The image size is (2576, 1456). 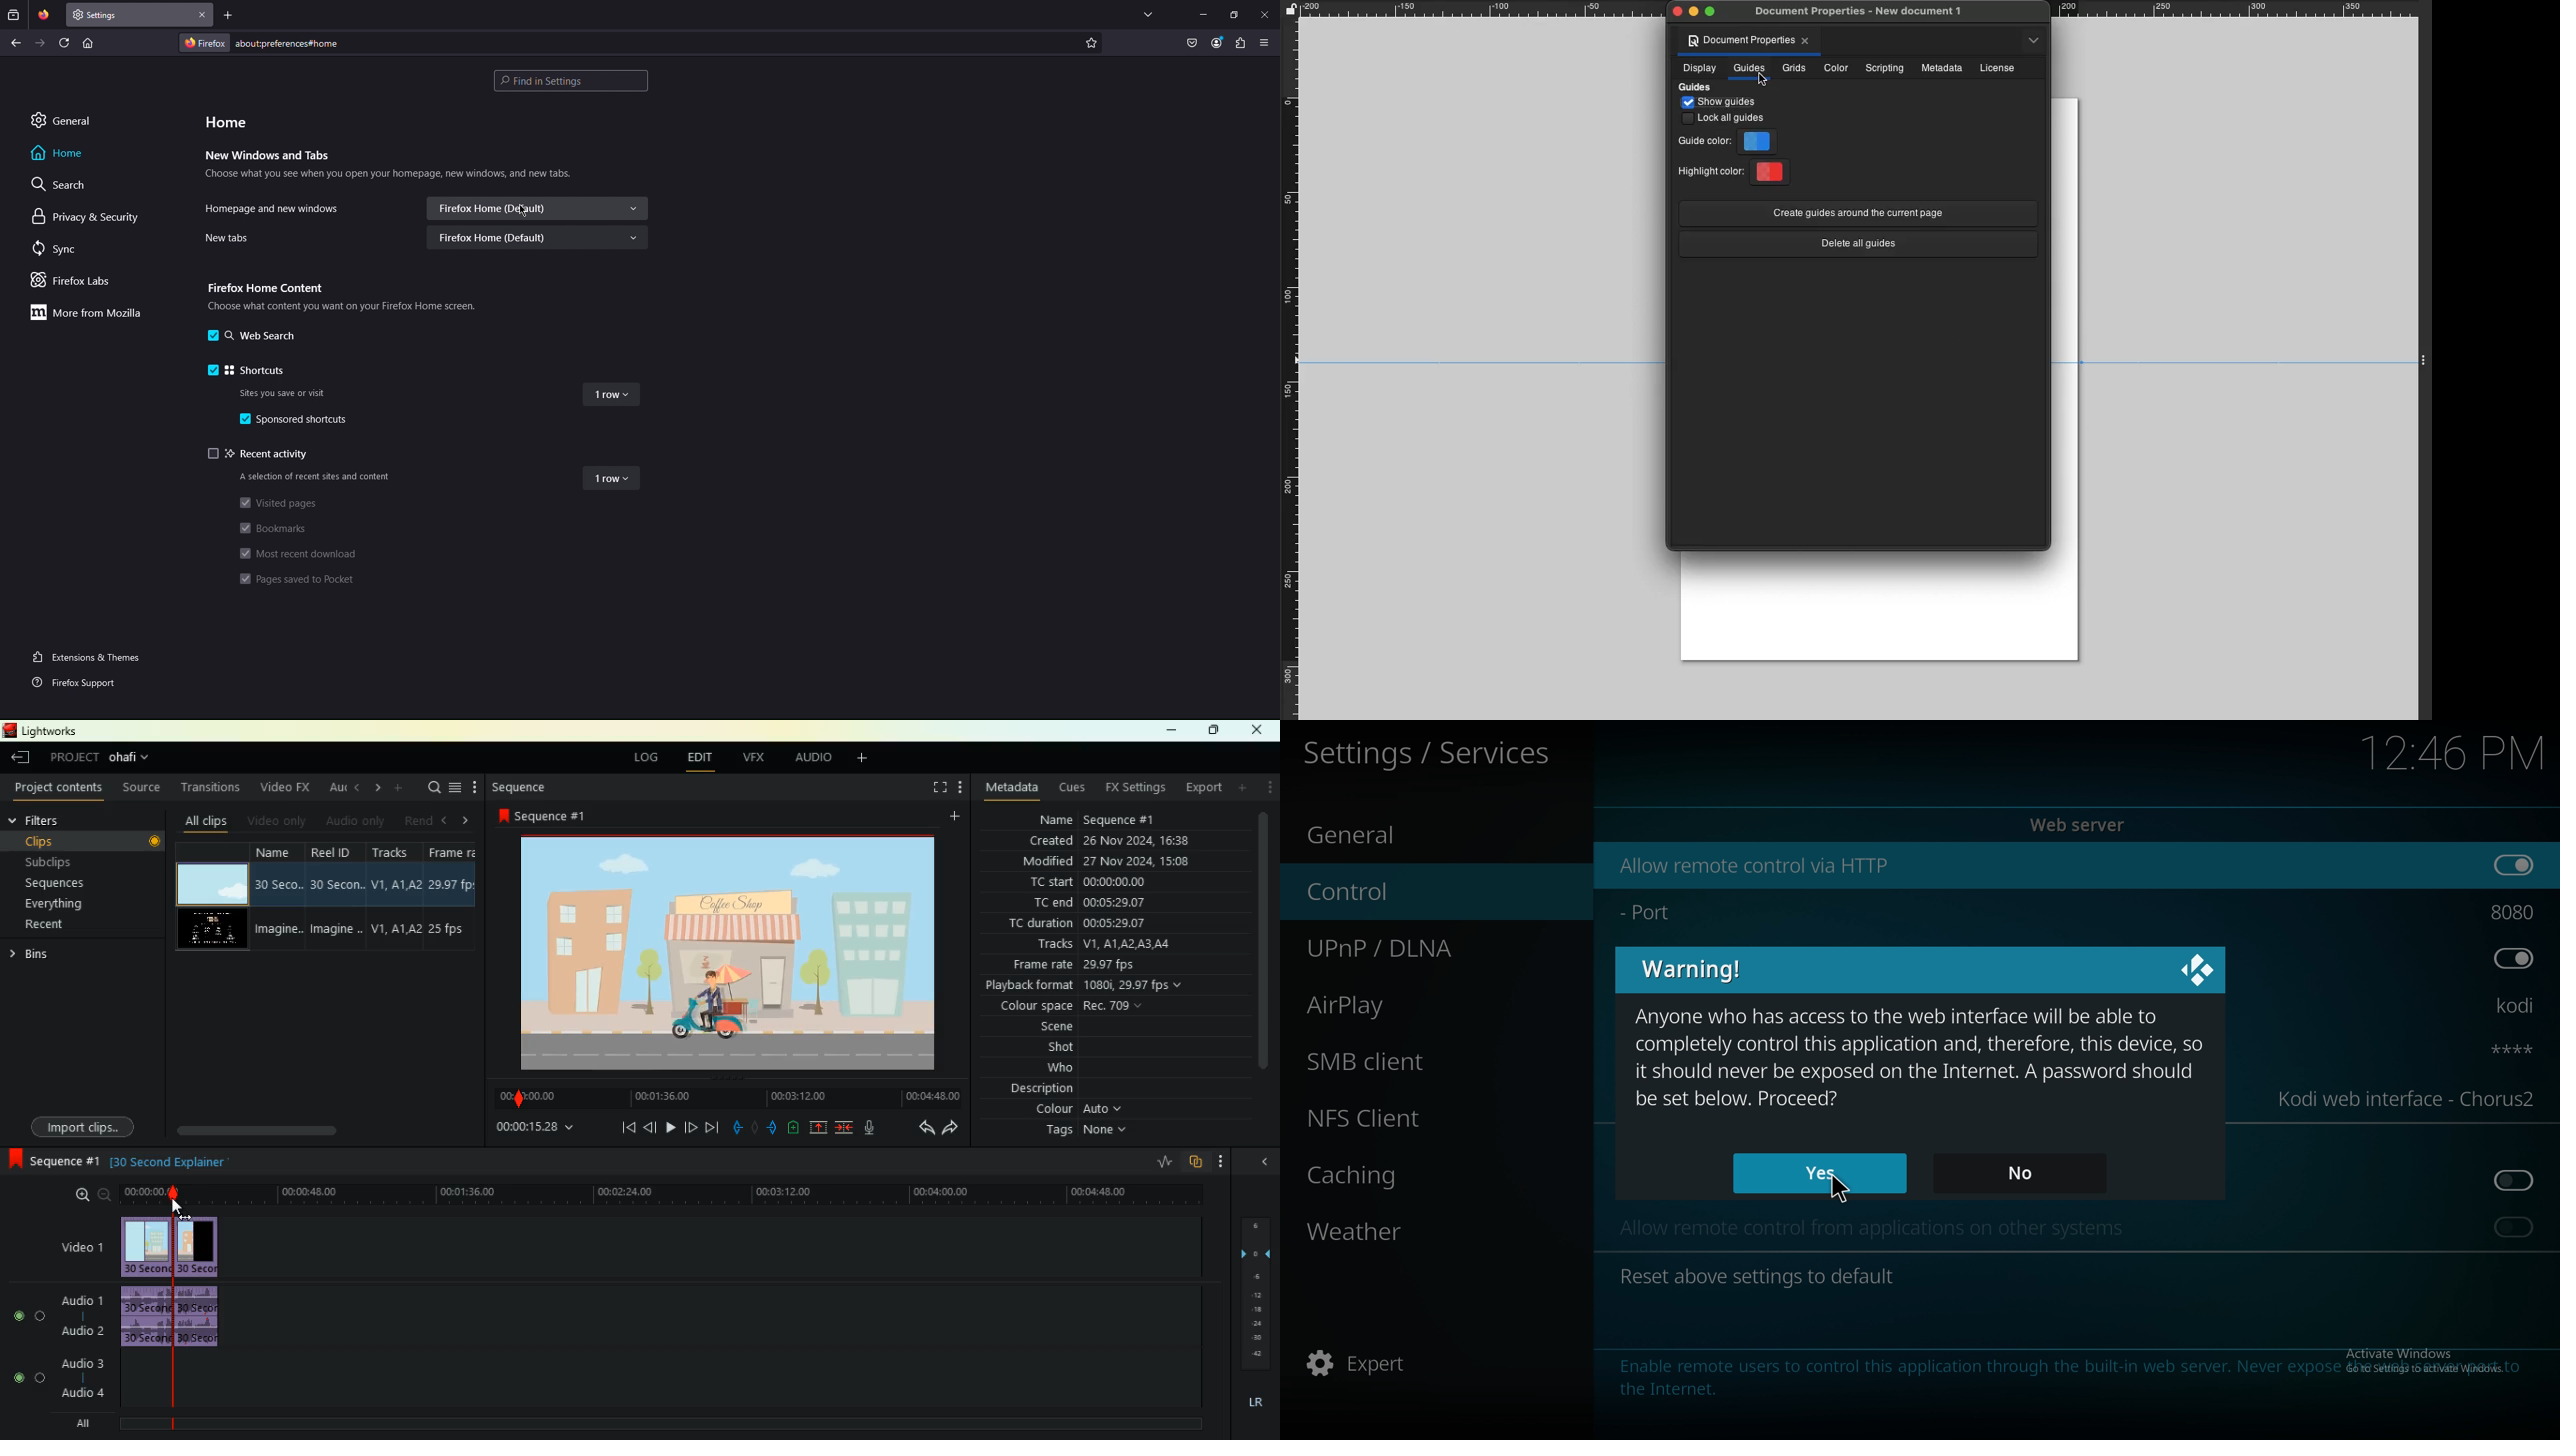 What do you see at coordinates (819, 758) in the screenshot?
I see `audio` at bounding box center [819, 758].